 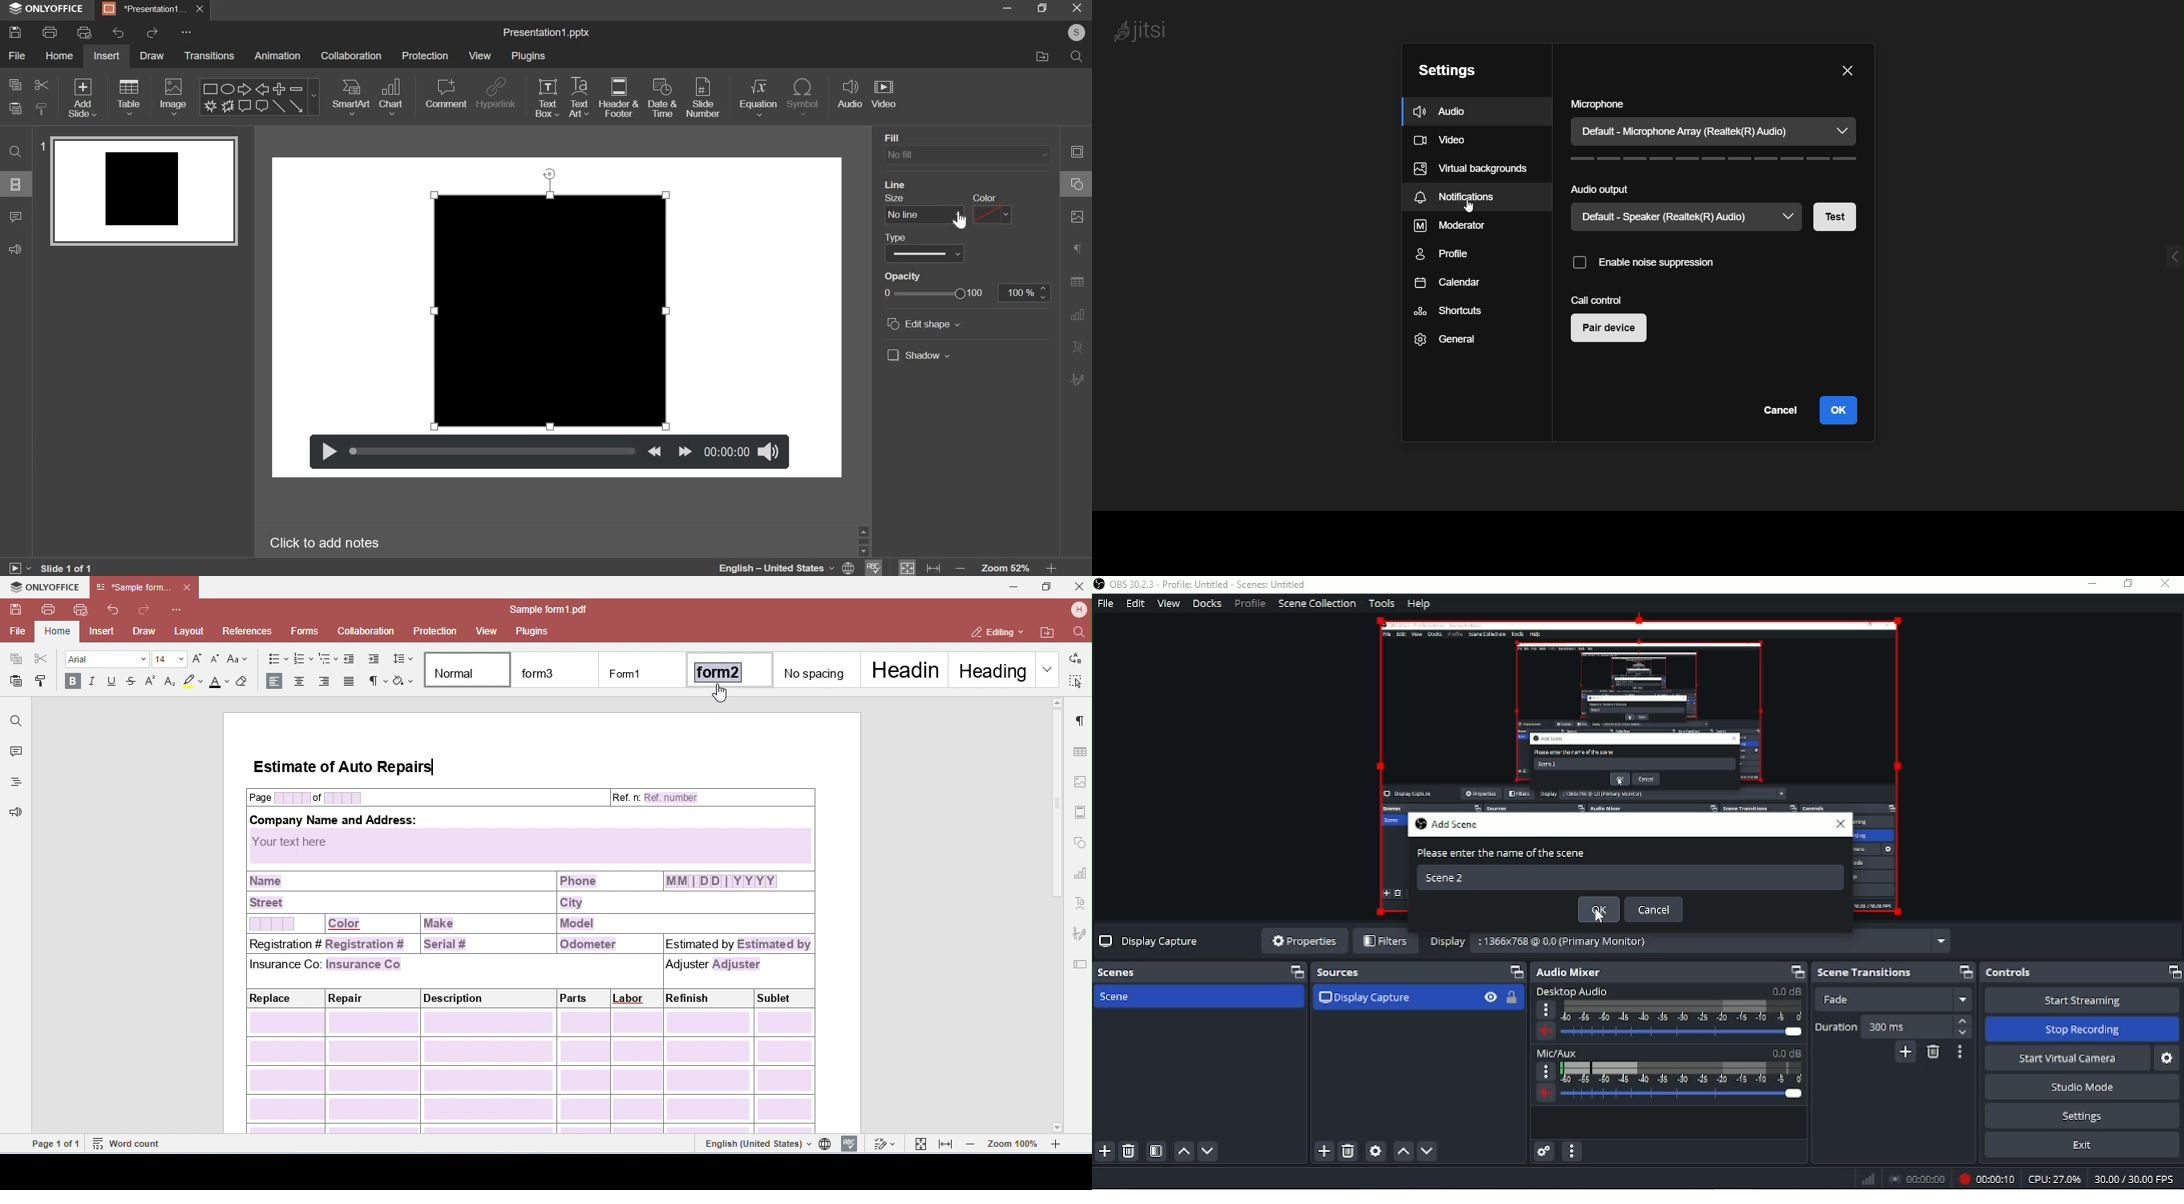 What do you see at coordinates (1427, 1151) in the screenshot?
I see `Move source(s) down` at bounding box center [1427, 1151].